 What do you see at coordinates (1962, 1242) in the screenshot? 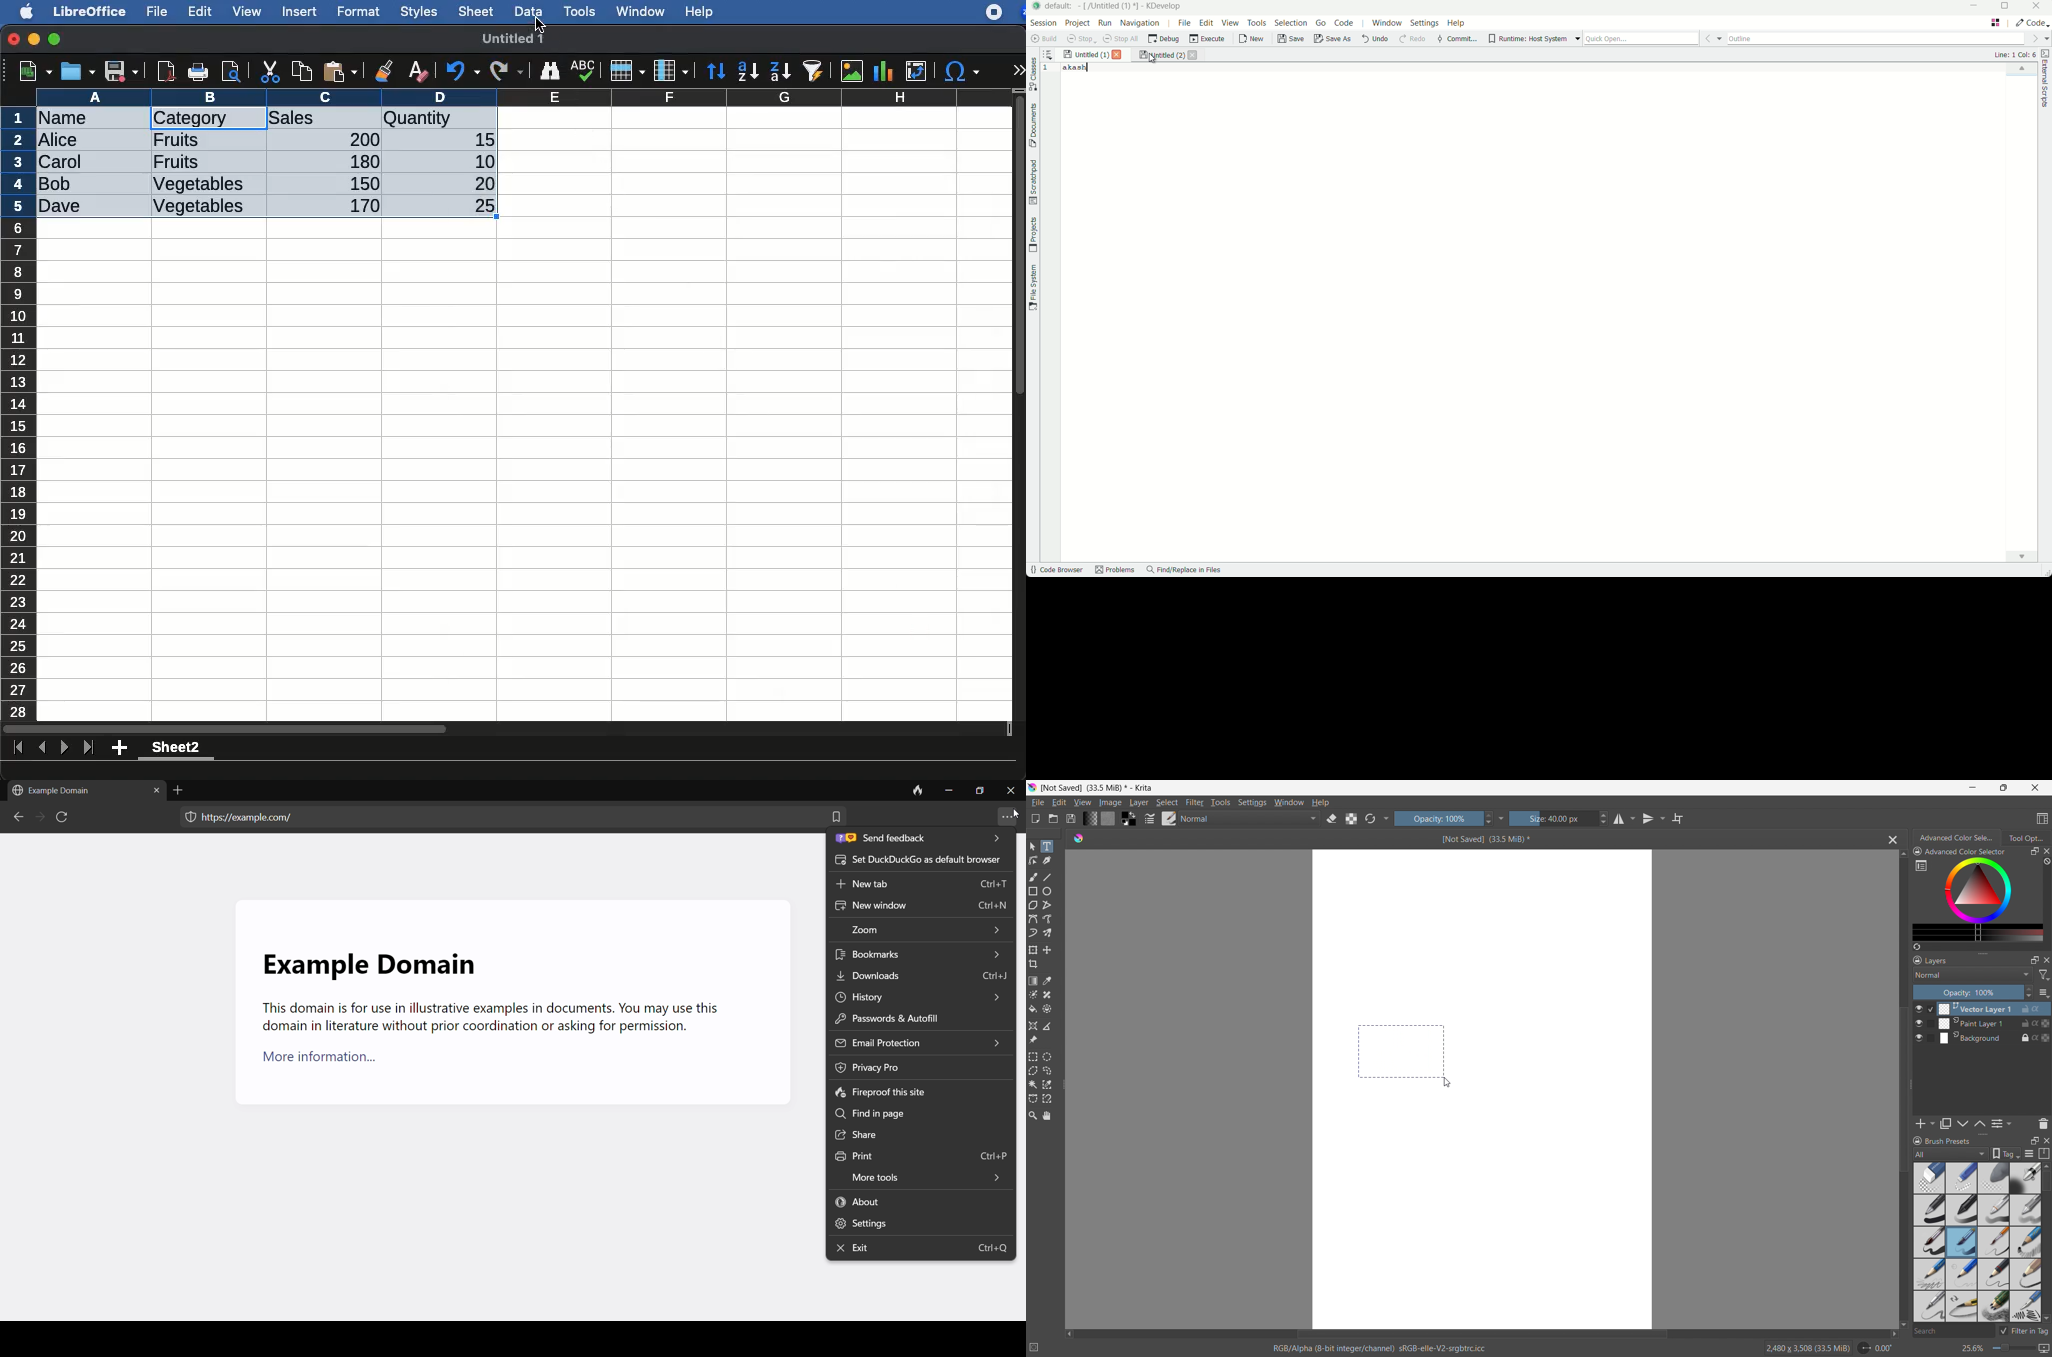
I see `Brush` at bounding box center [1962, 1242].